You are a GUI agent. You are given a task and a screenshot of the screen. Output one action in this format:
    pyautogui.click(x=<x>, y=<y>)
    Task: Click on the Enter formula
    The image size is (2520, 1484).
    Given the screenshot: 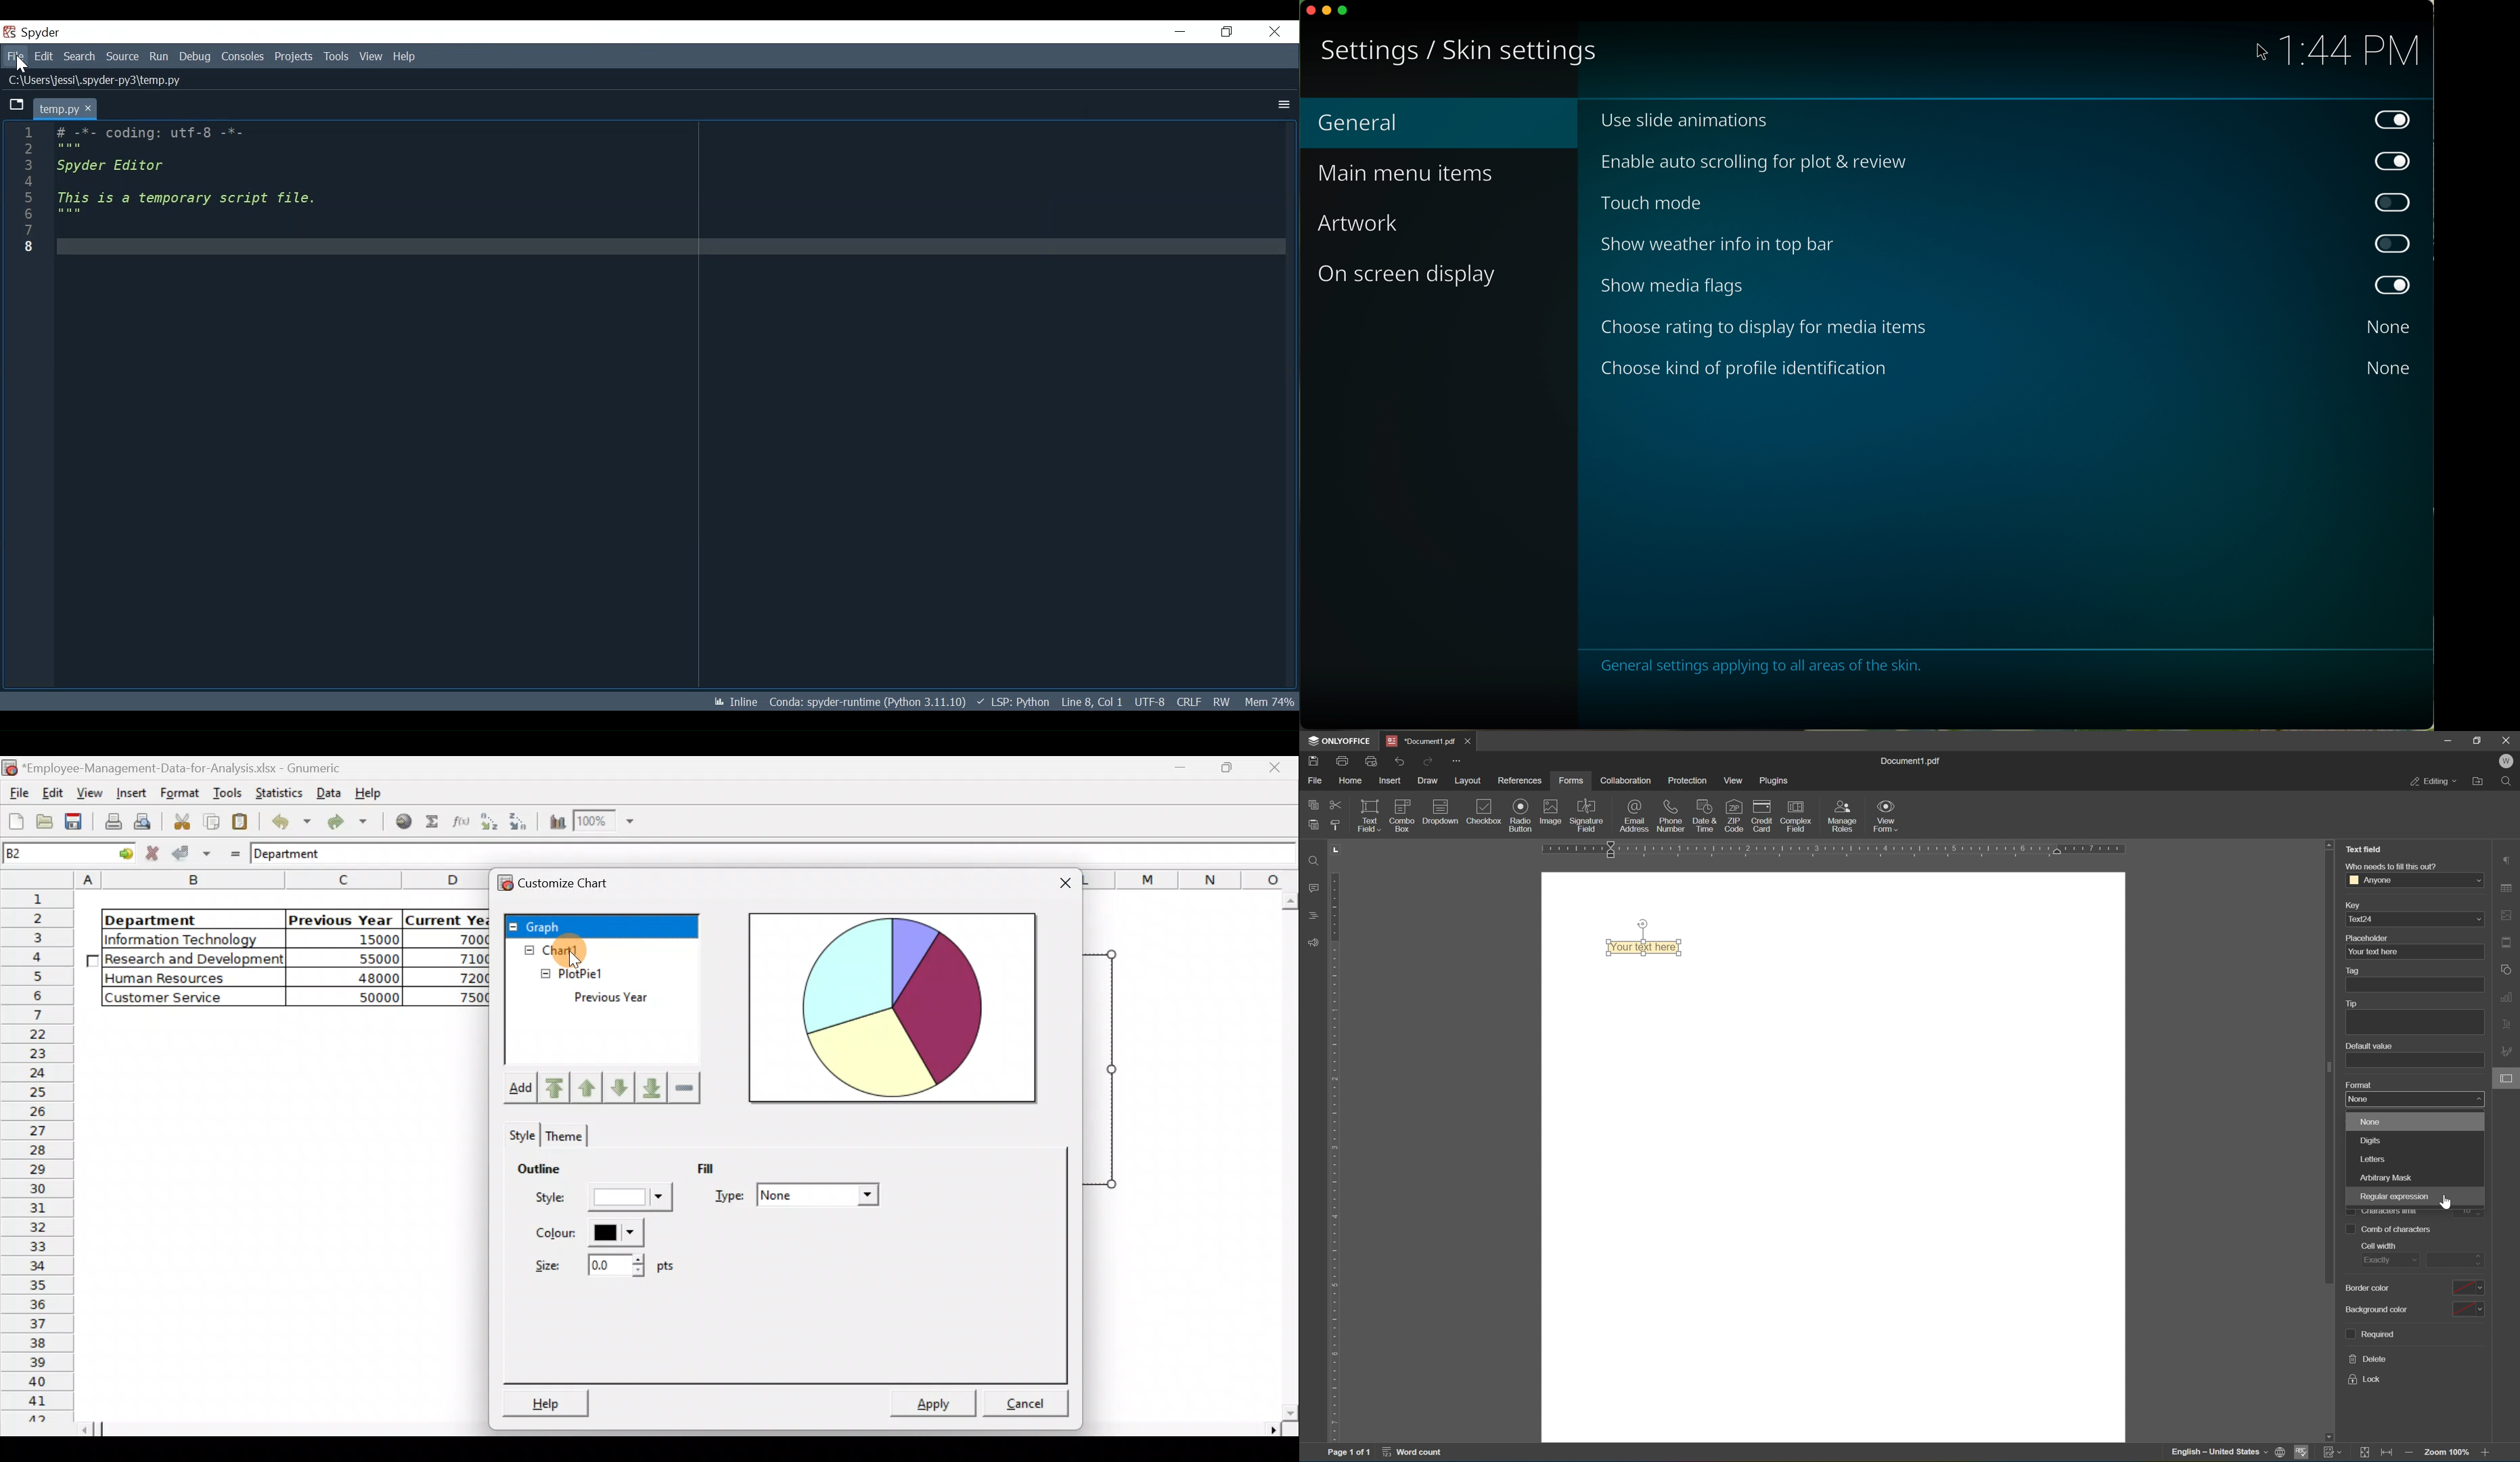 What is the action you would take?
    pyautogui.click(x=231, y=852)
    